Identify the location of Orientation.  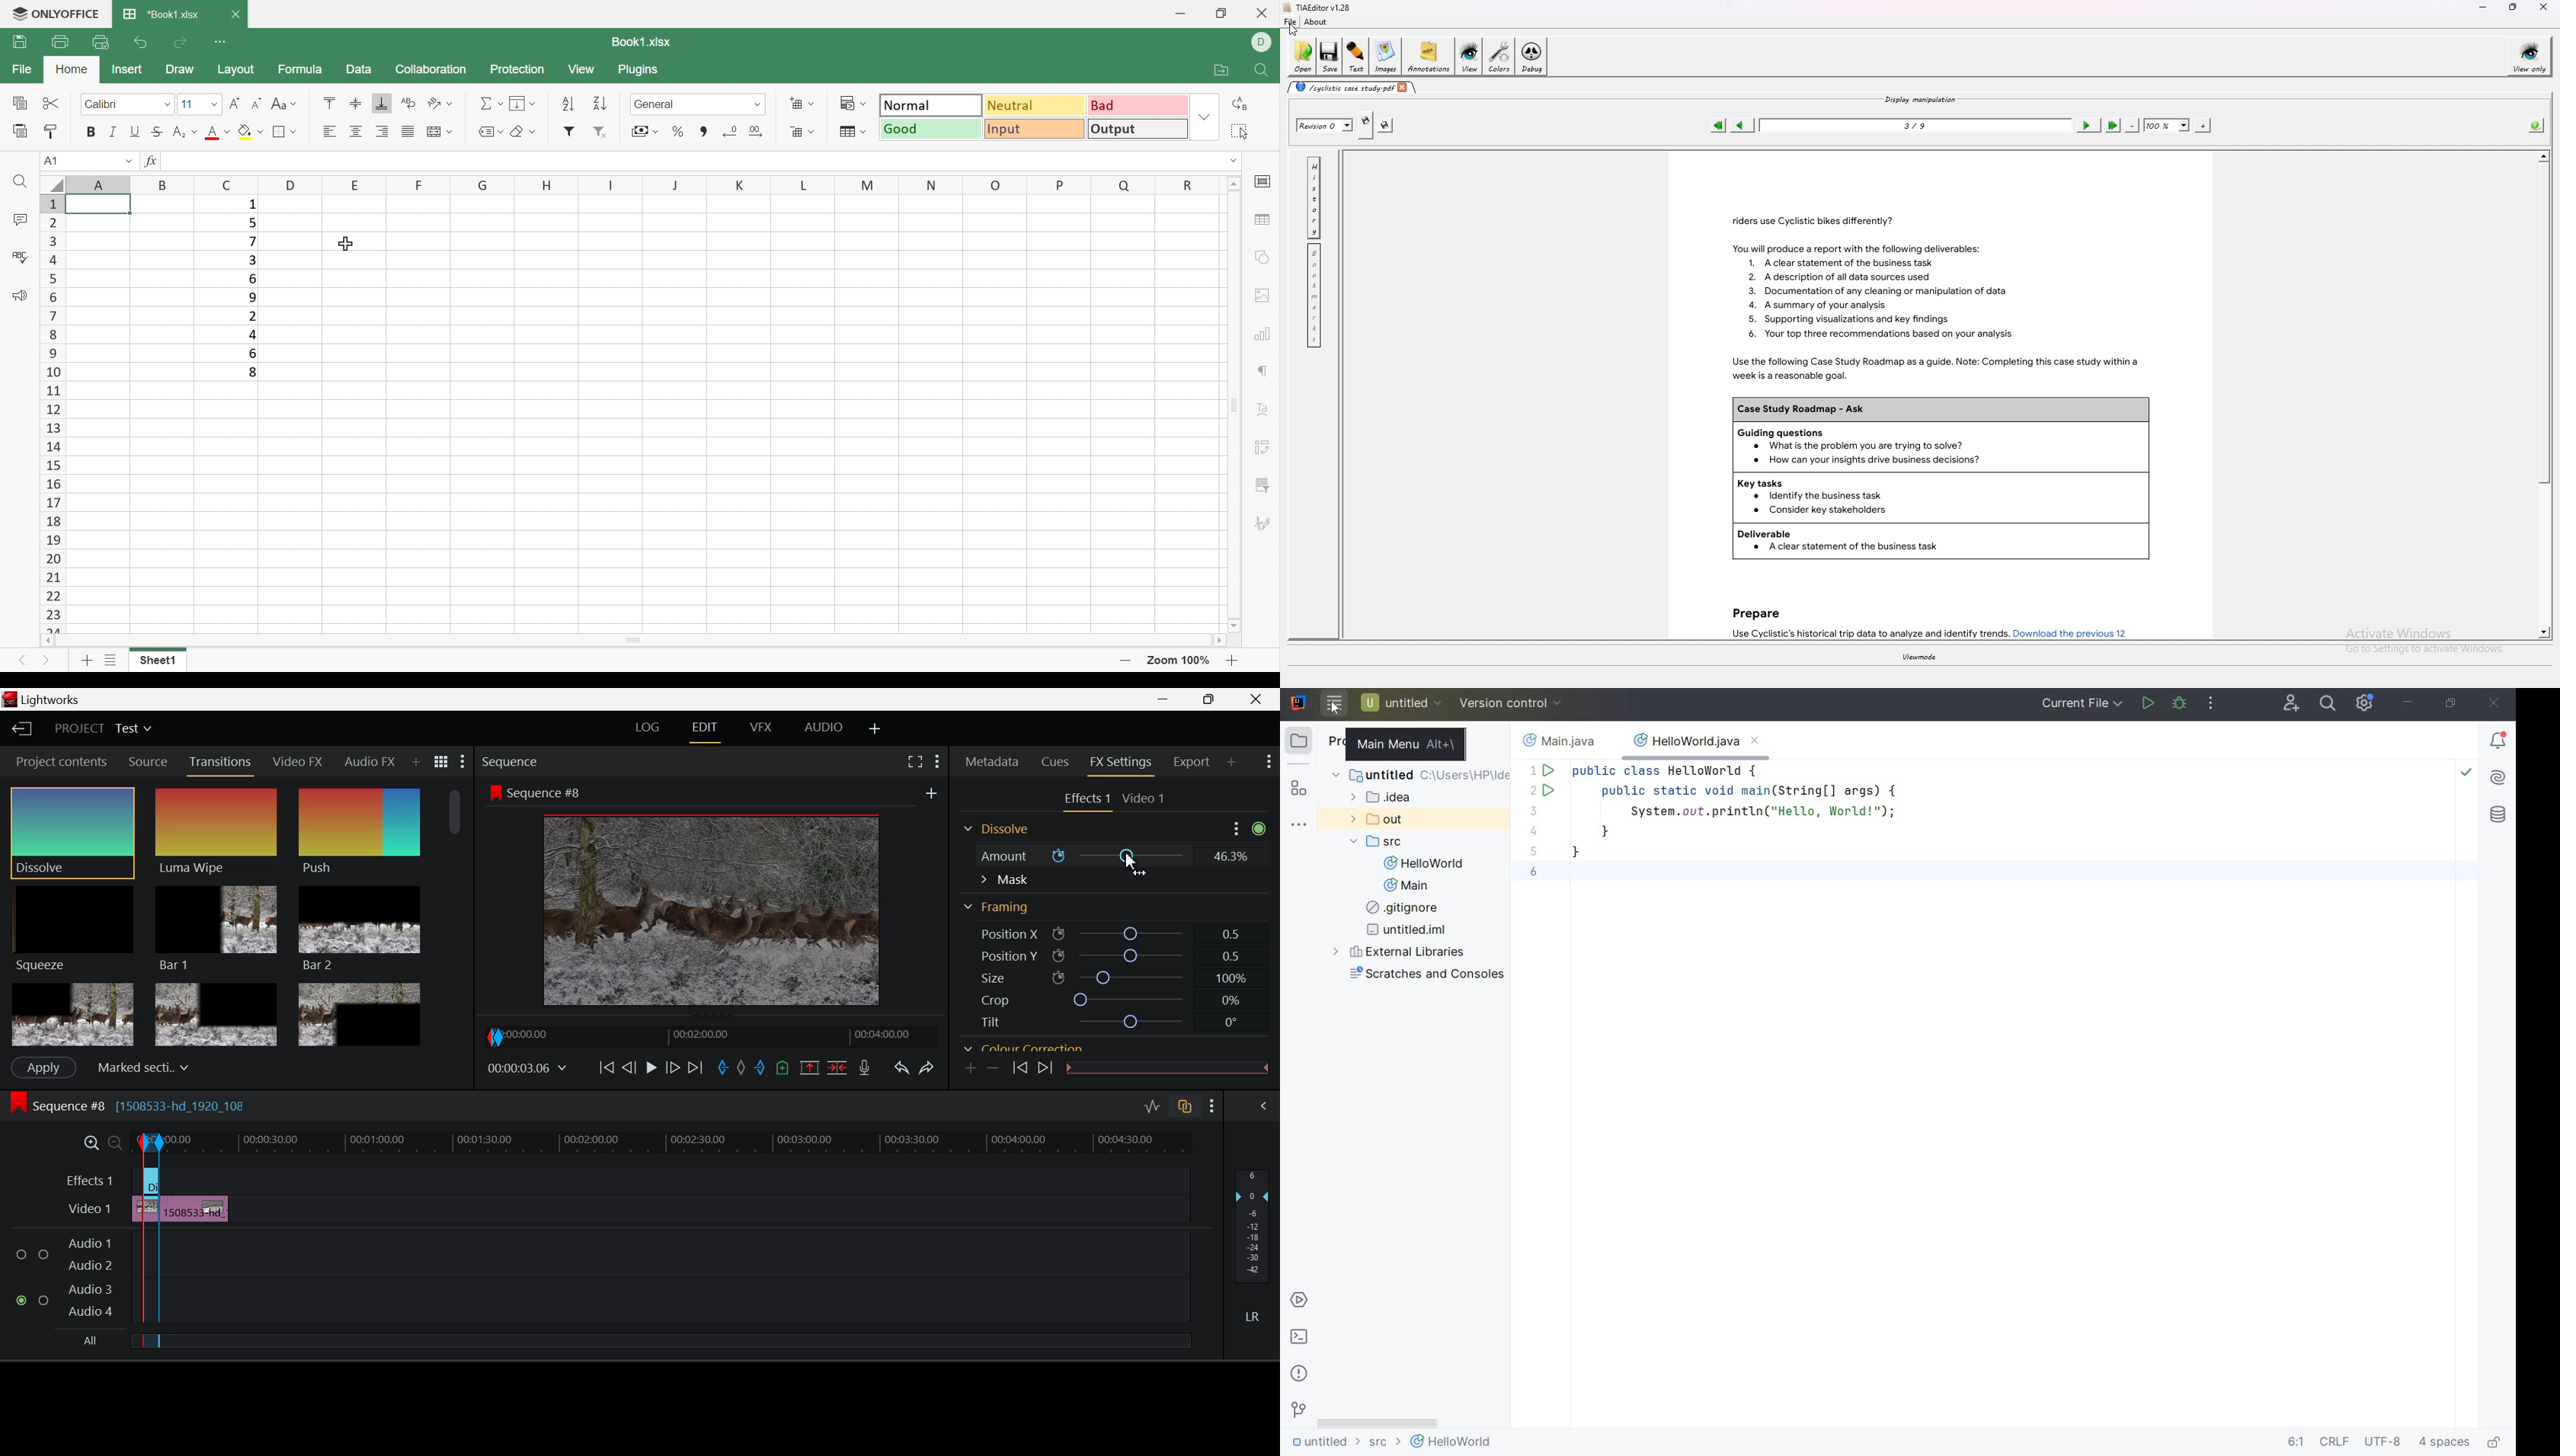
(440, 103).